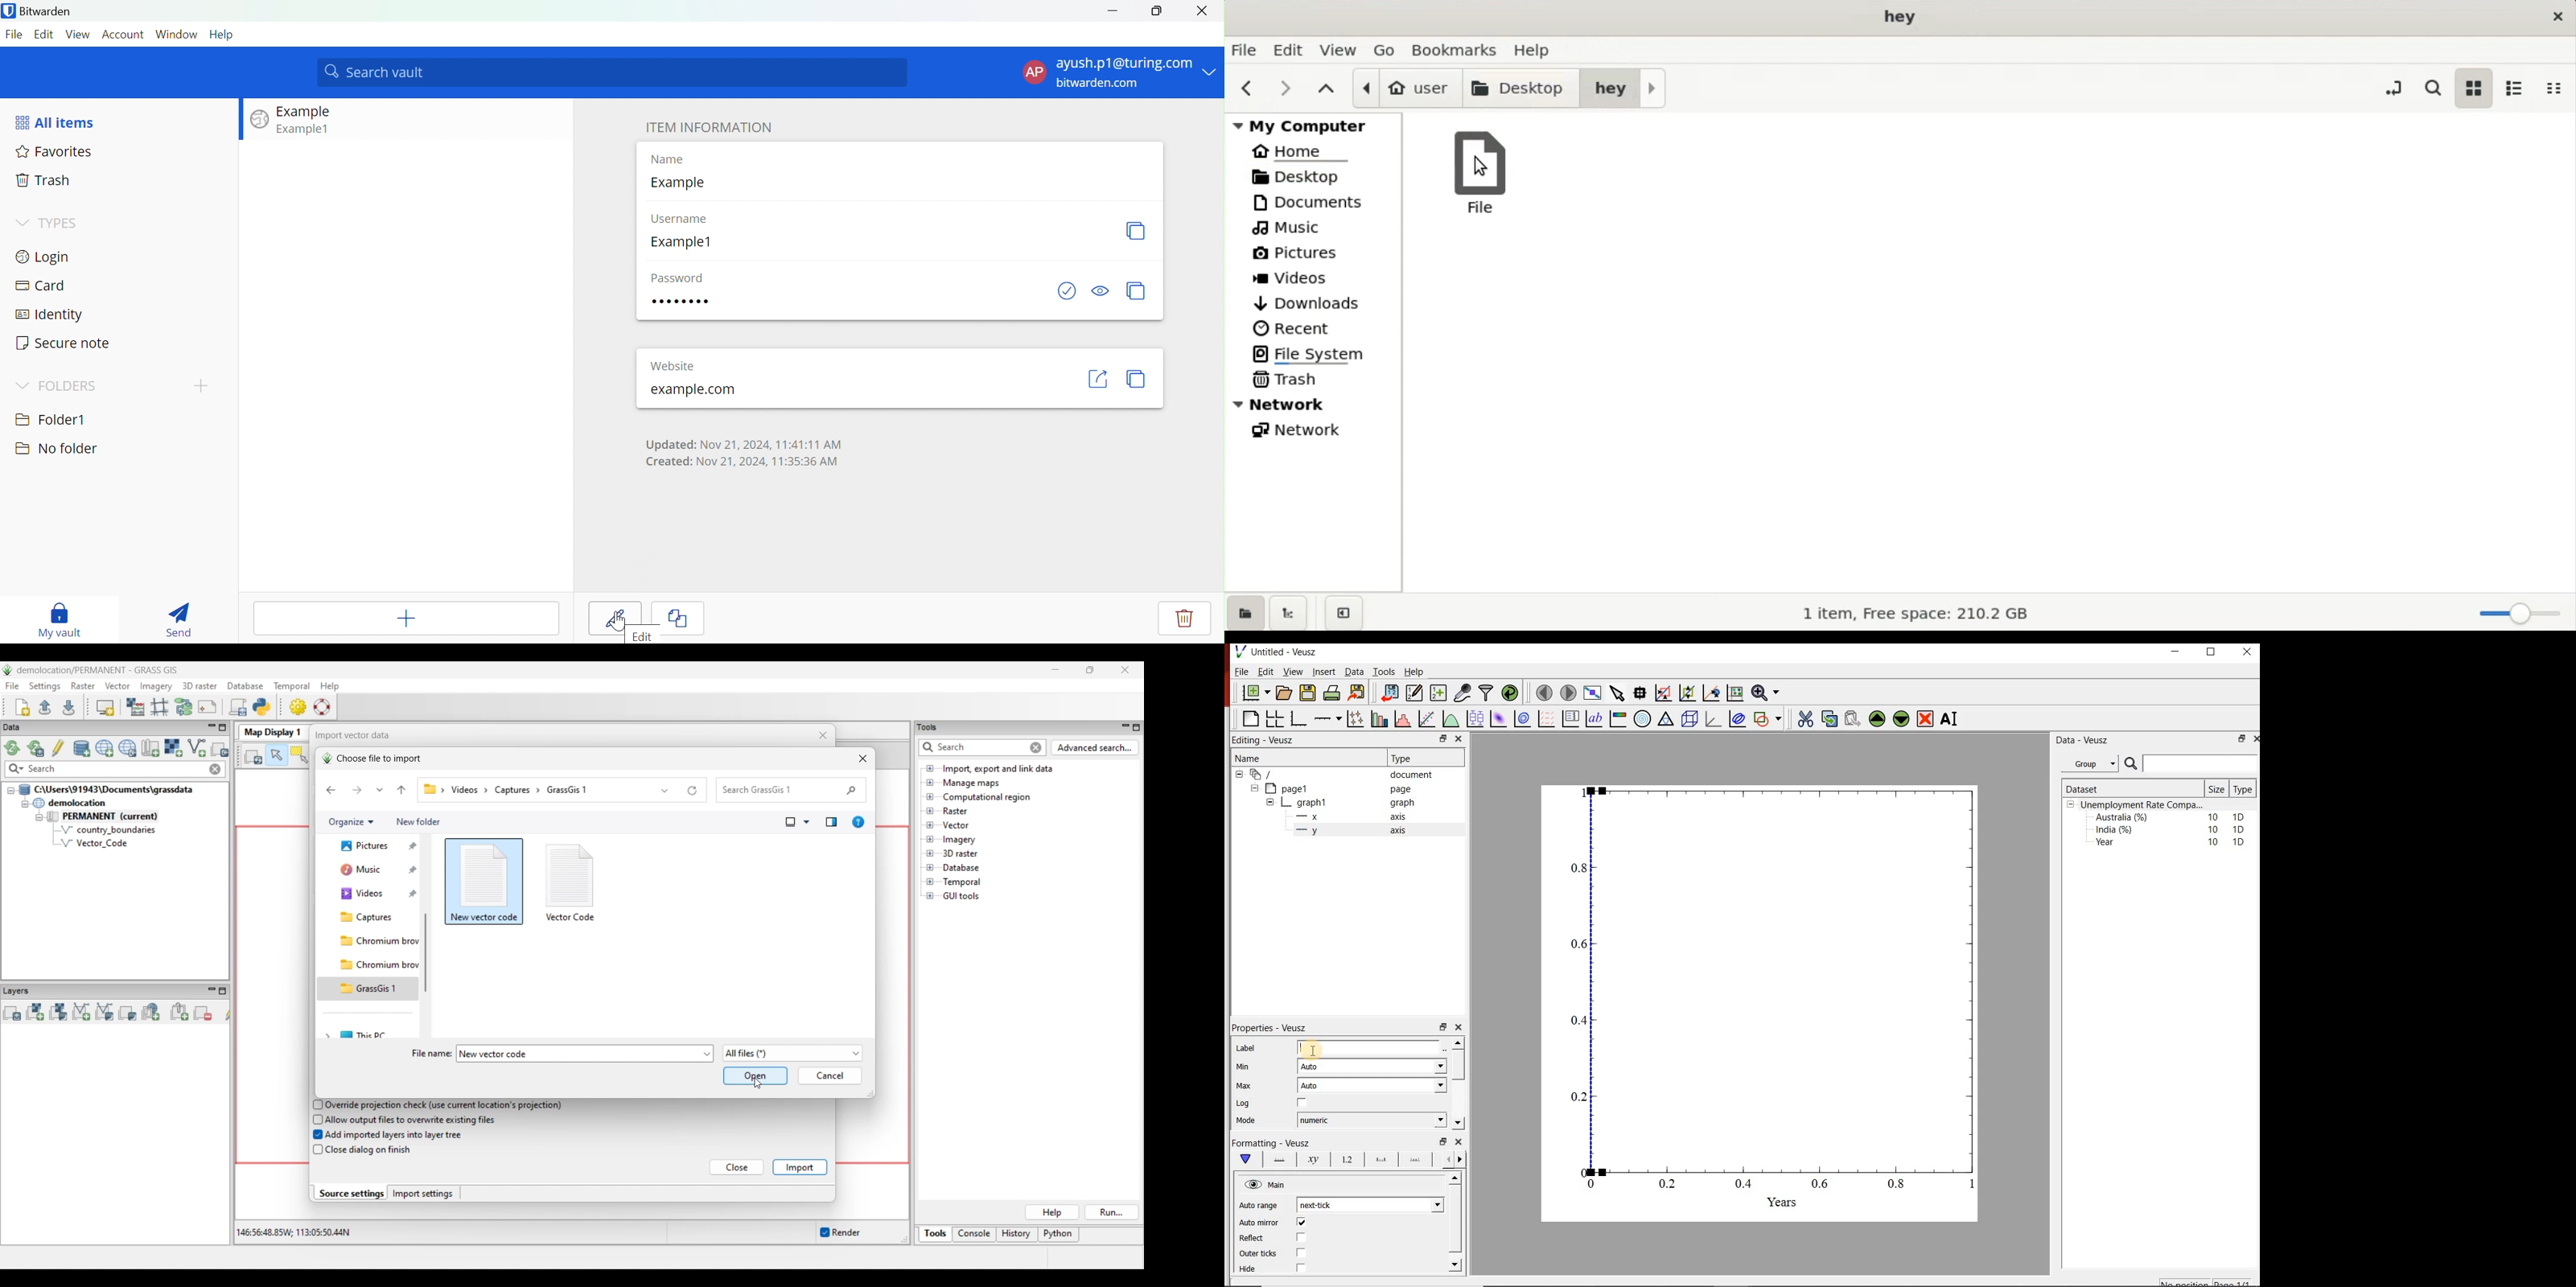 This screenshot has height=1288, width=2576. What do you see at coordinates (60, 618) in the screenshot?
I see `My vault` at bounding box center [60, 618].